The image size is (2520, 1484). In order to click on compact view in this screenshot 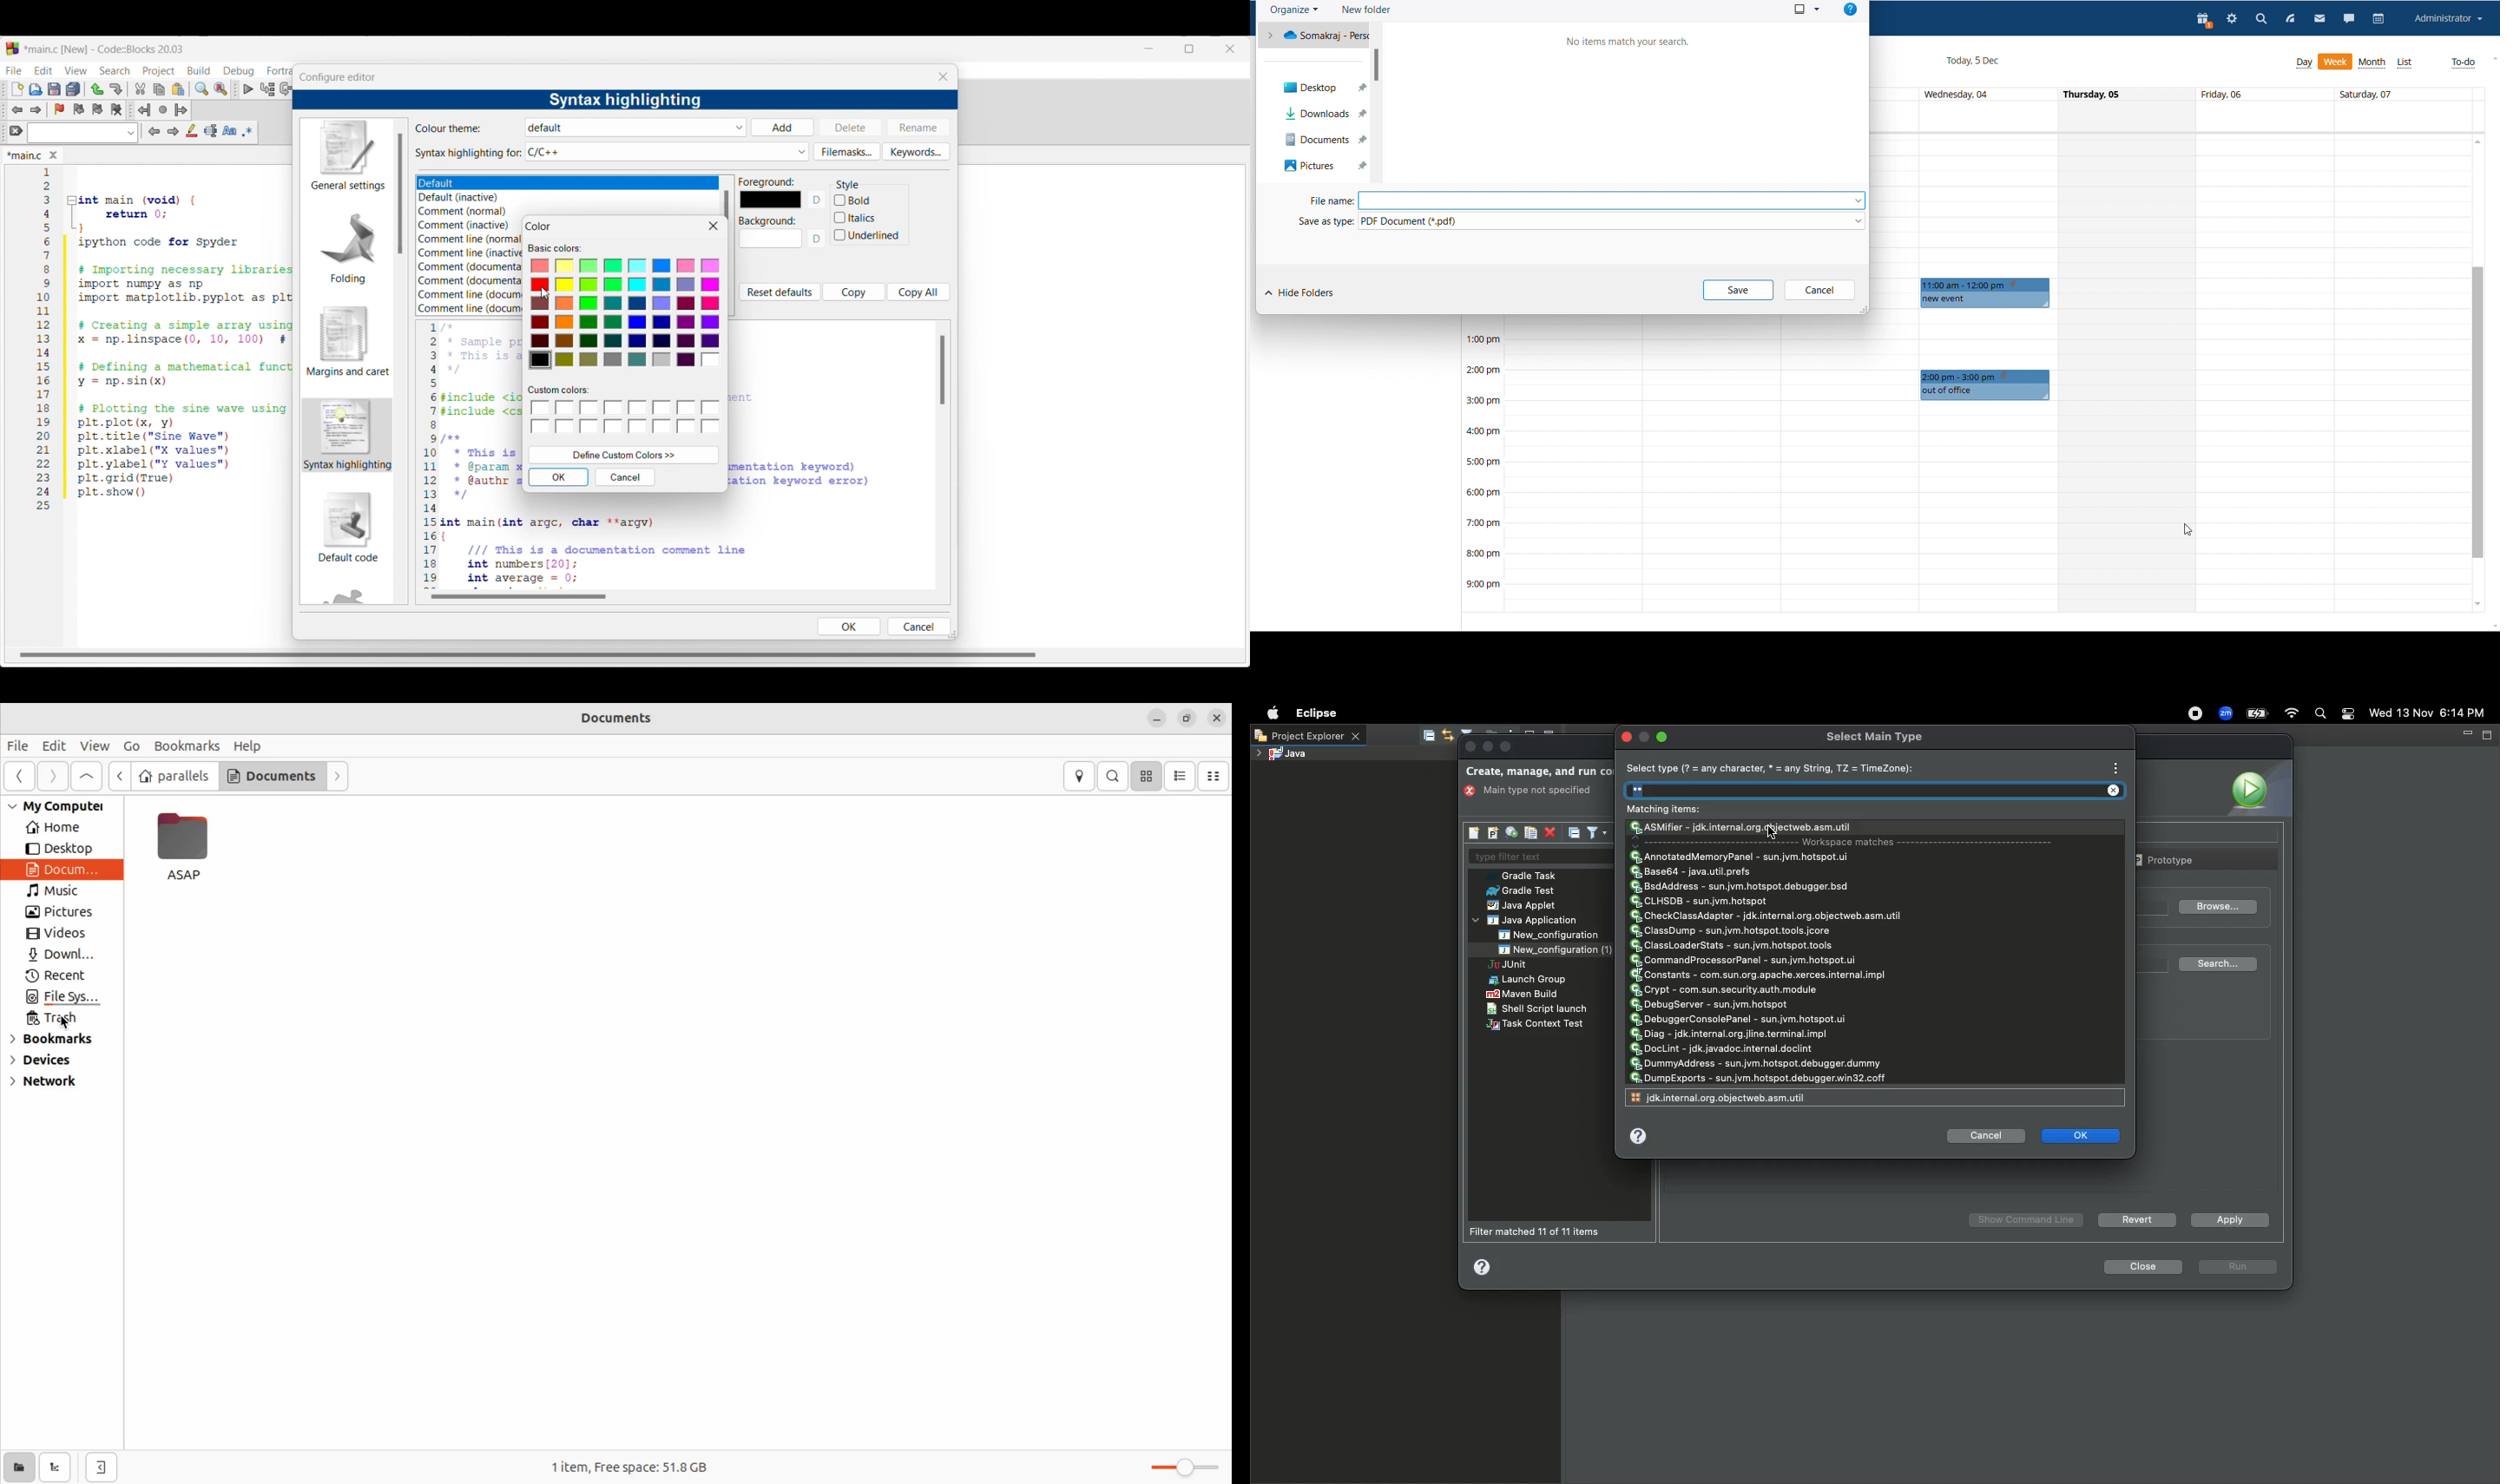, I will do `click(1216, 777)`.